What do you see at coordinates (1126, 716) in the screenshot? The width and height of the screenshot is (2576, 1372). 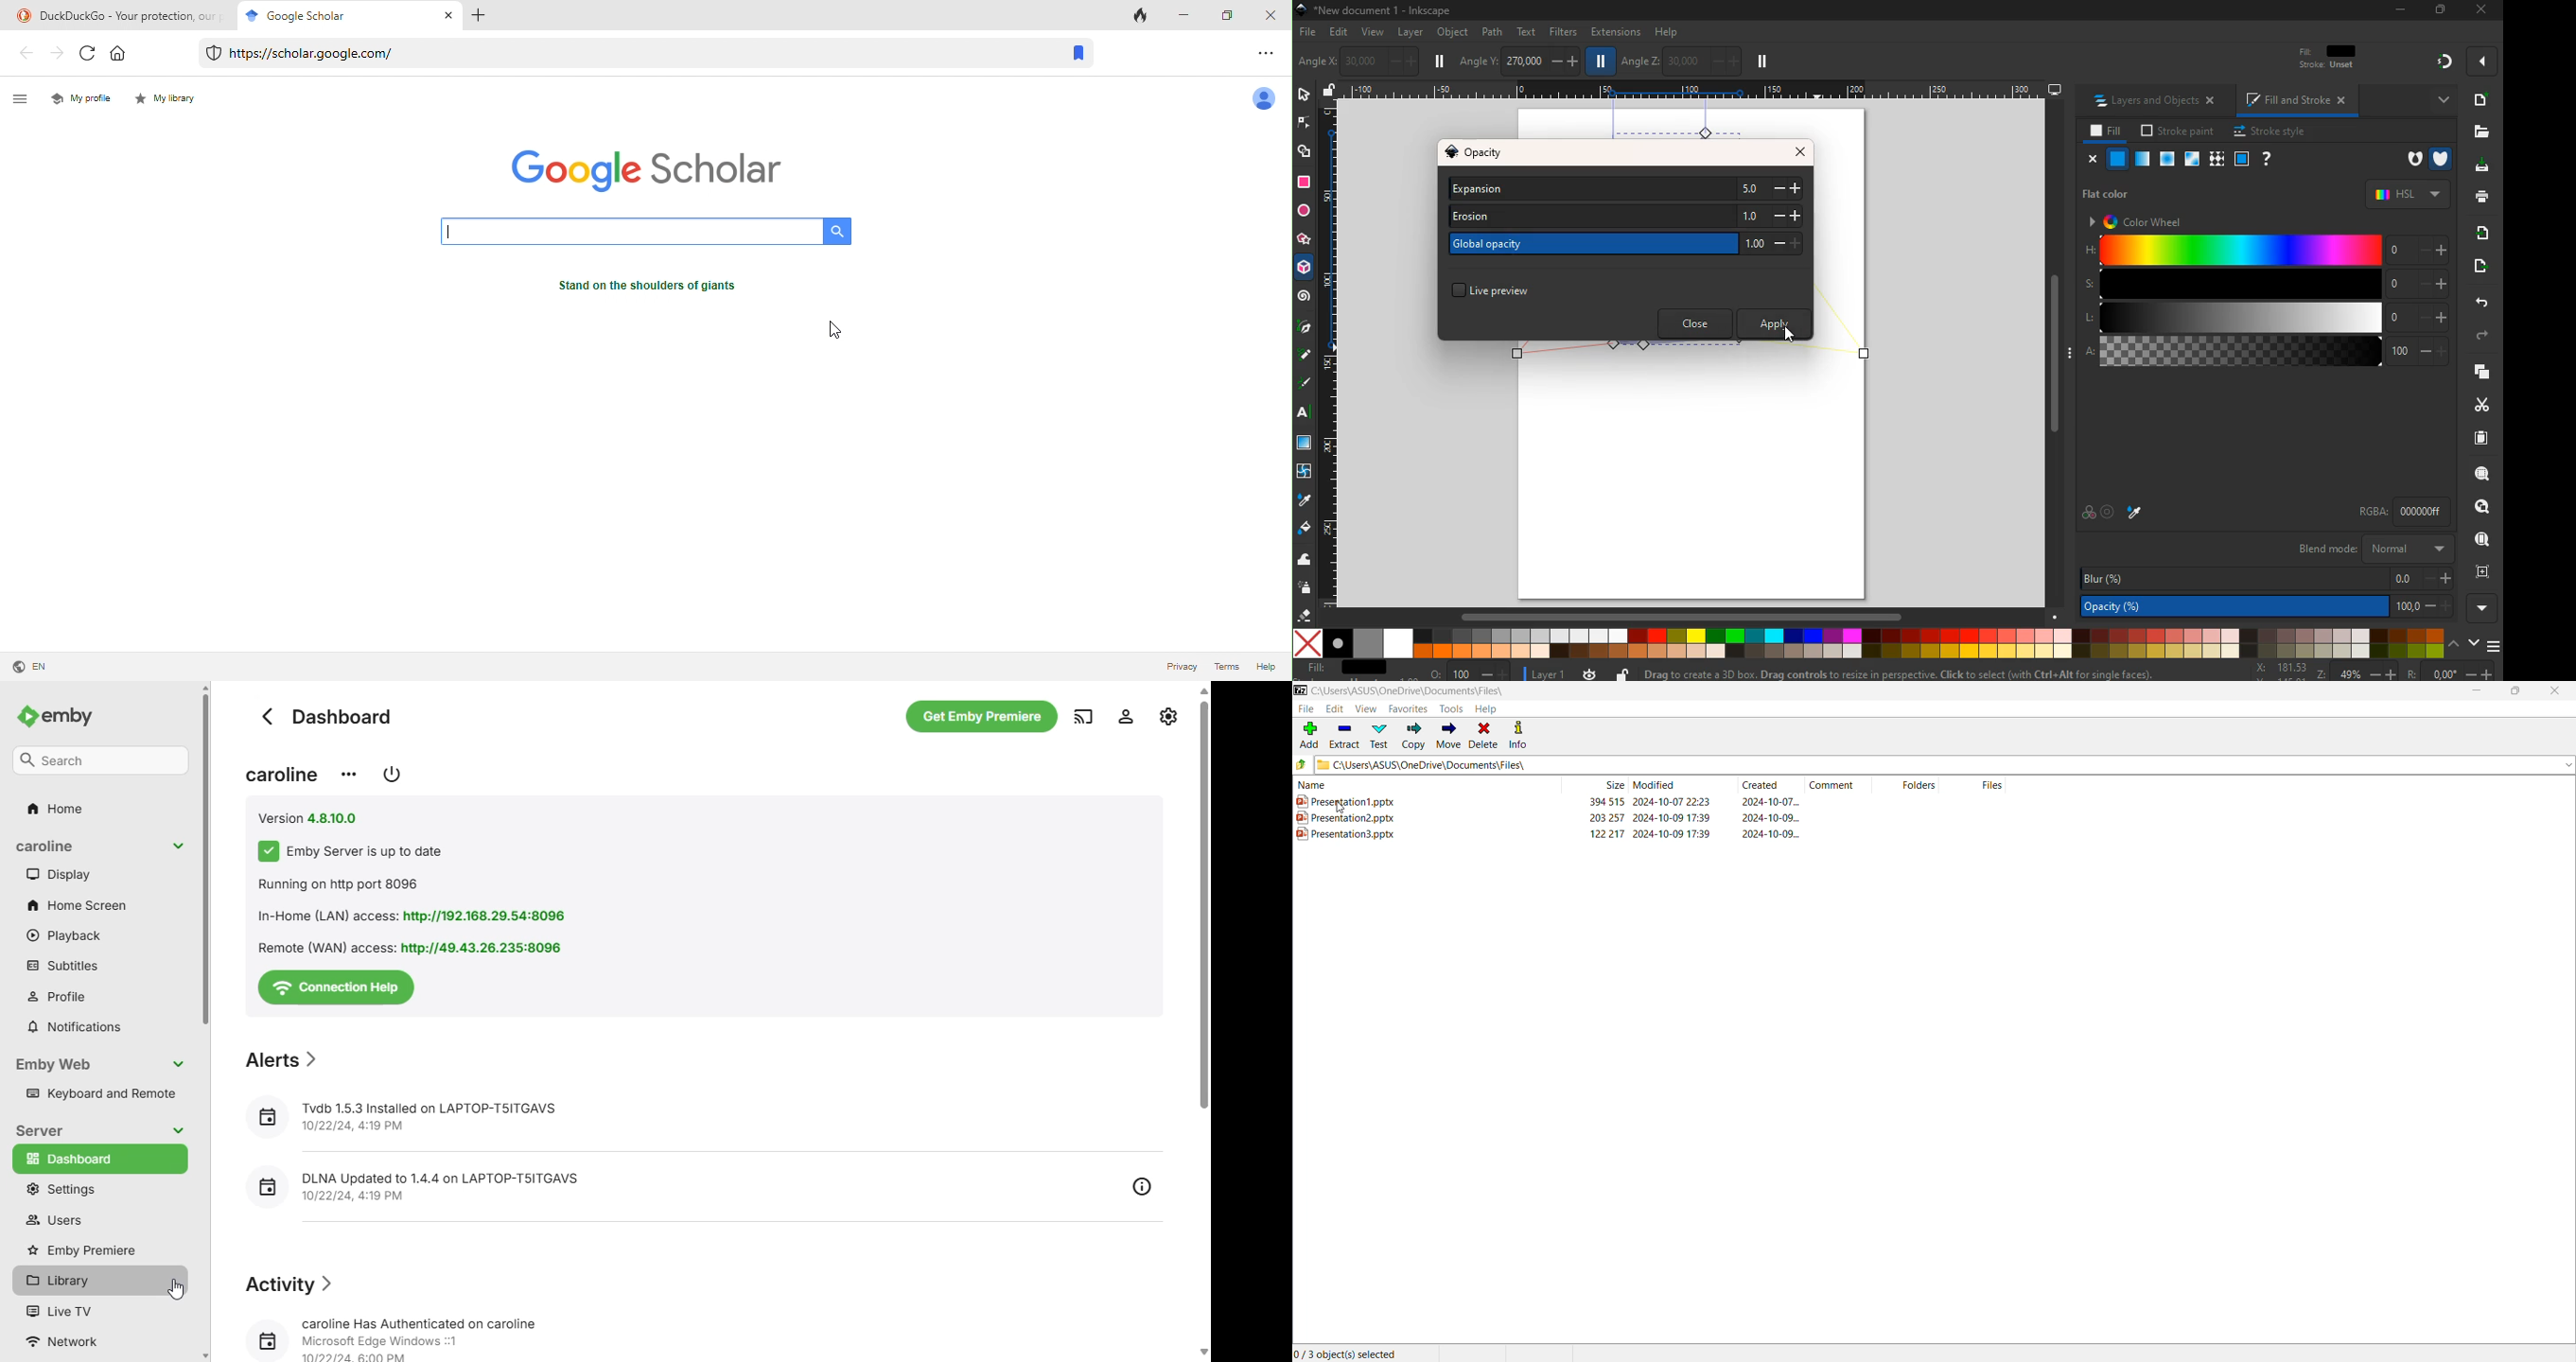 I see `manage emby server` at bounding box center [1126, 716].